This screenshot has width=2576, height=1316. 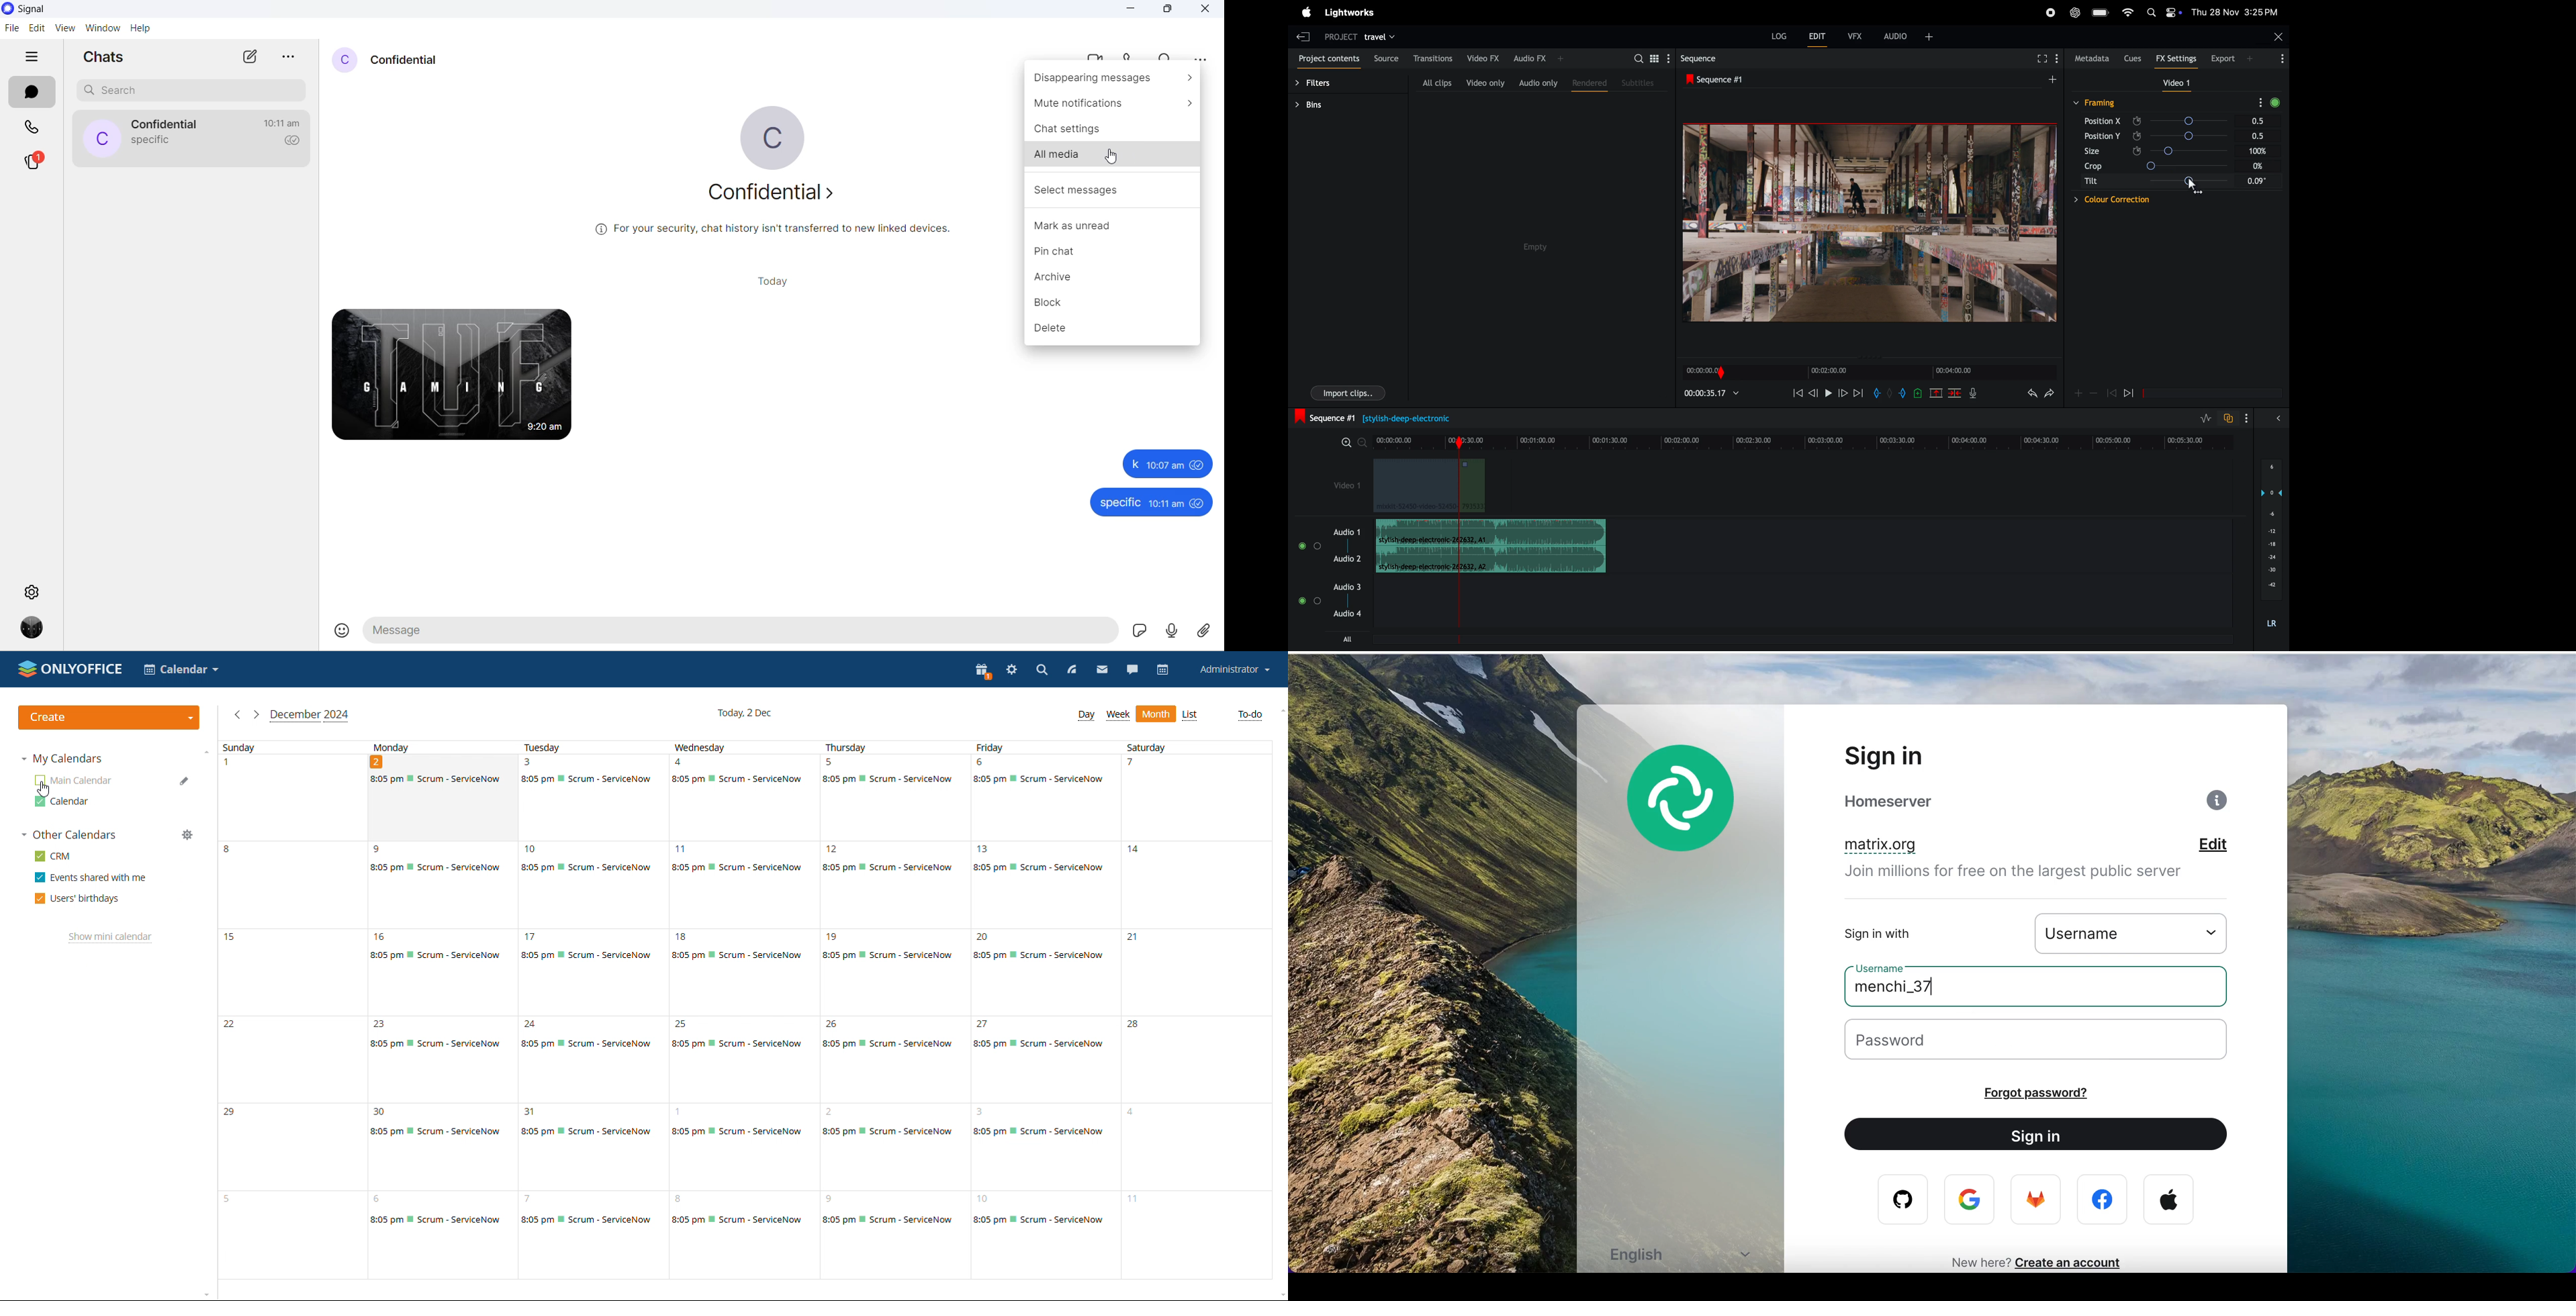 What do you see at coordinates (45, 789) in the screenshot?
I see `cursor` at bounding box center [45, 789].